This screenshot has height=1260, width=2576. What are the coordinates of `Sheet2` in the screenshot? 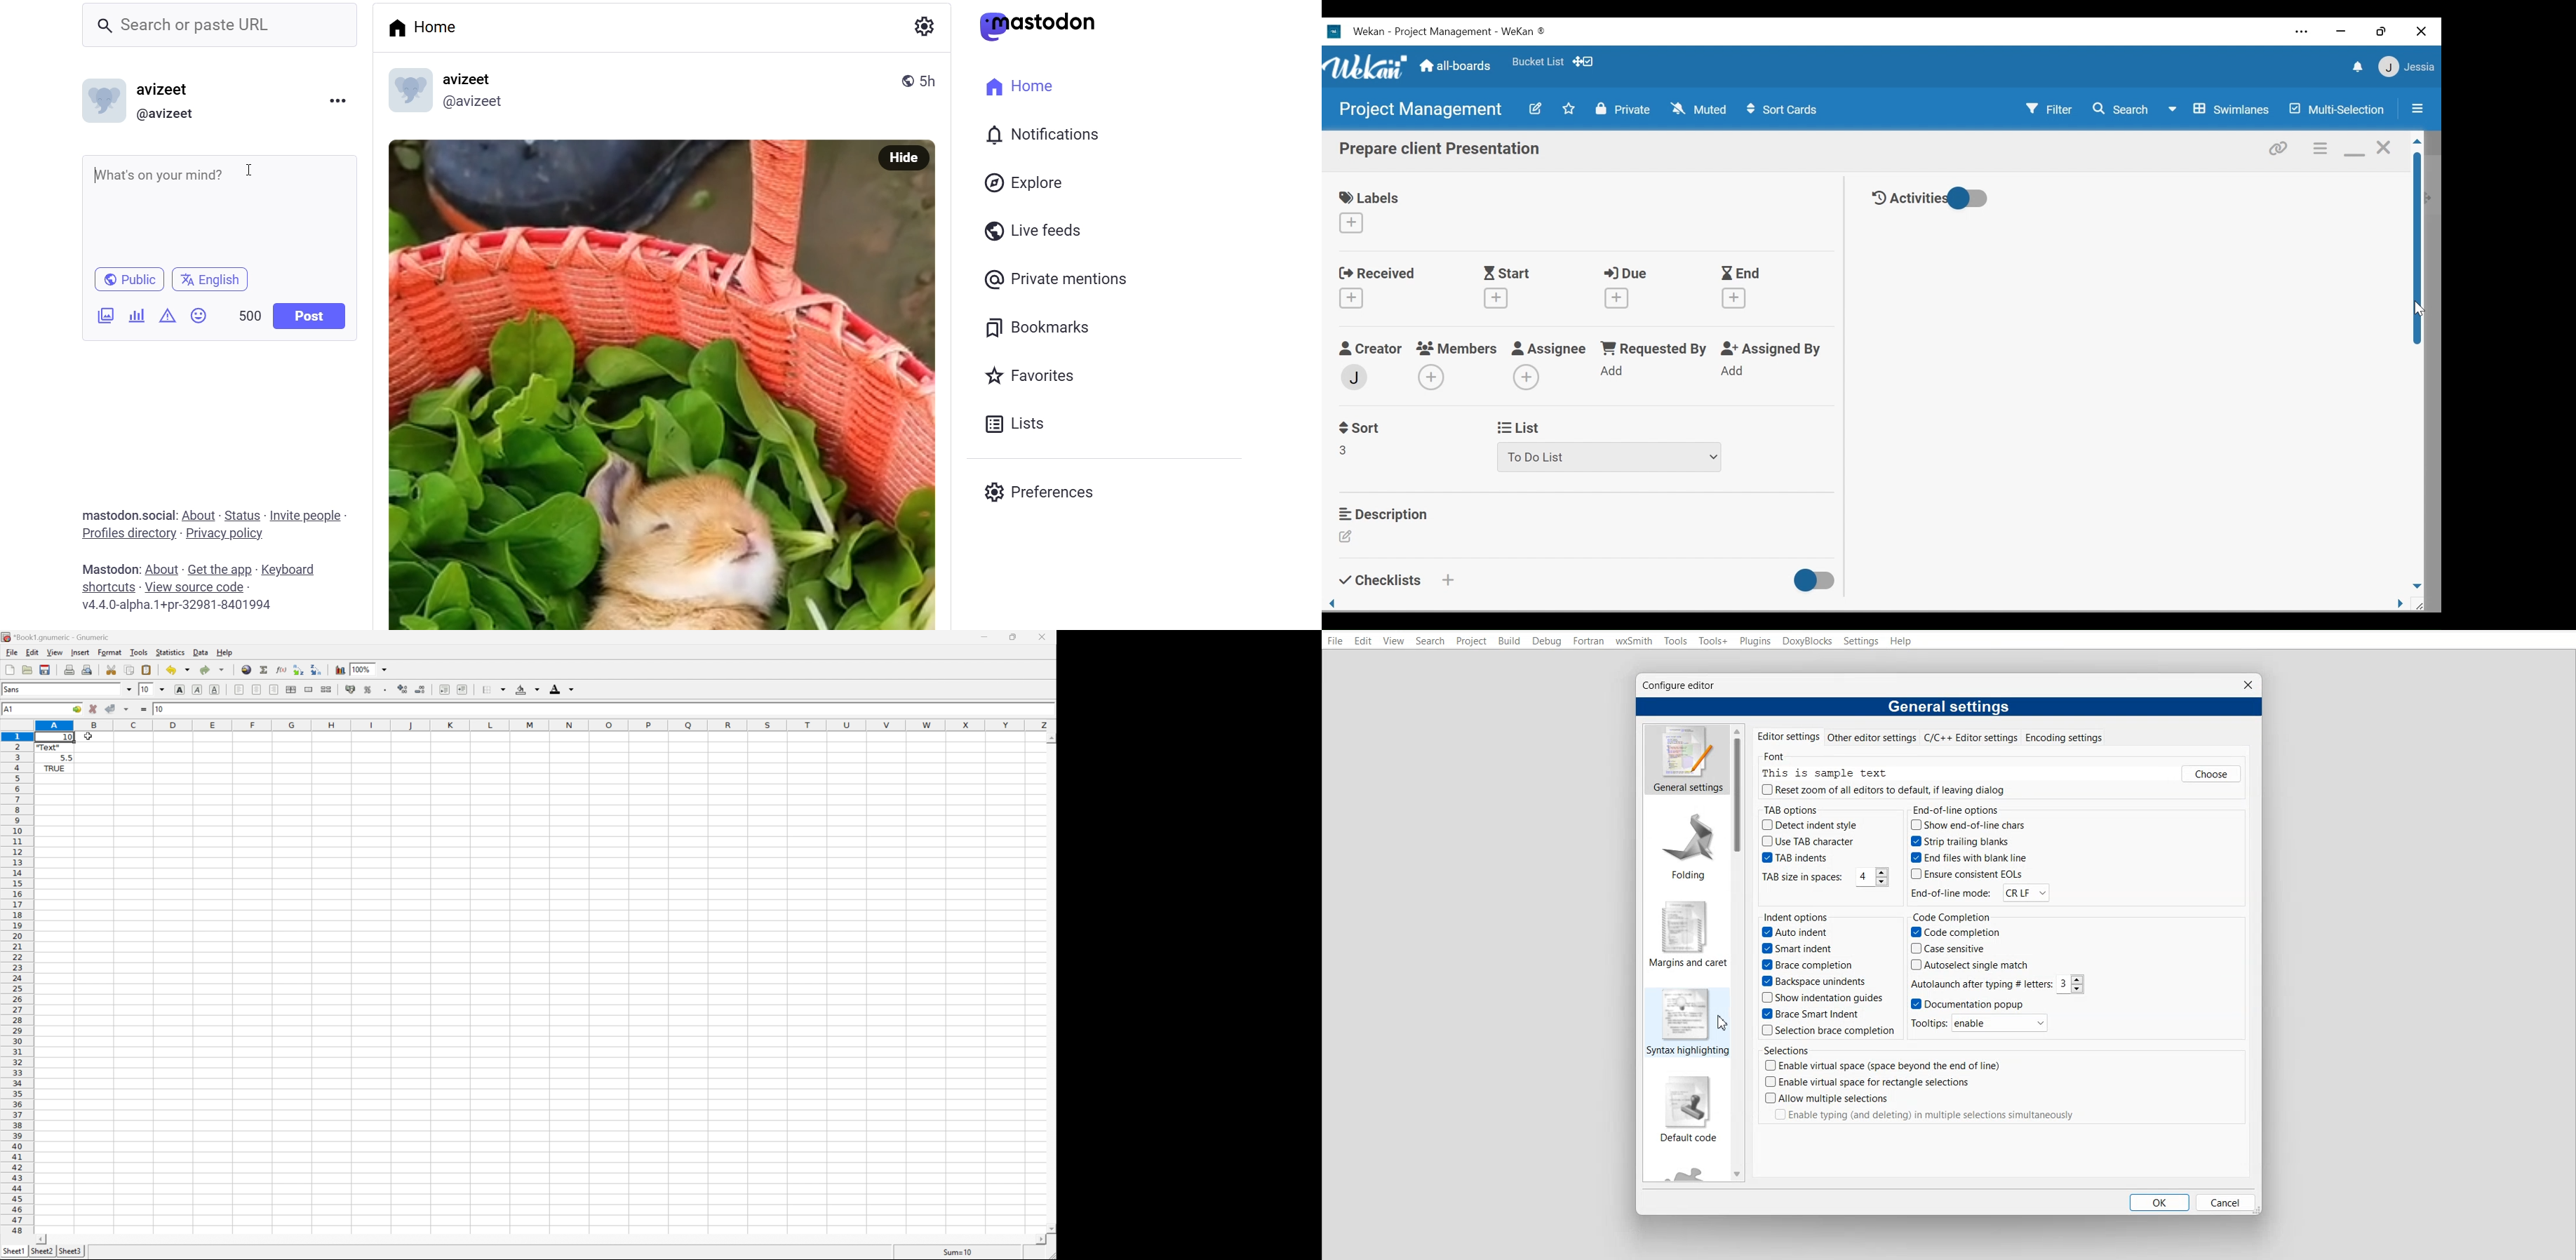 It's located at (41, 1253).